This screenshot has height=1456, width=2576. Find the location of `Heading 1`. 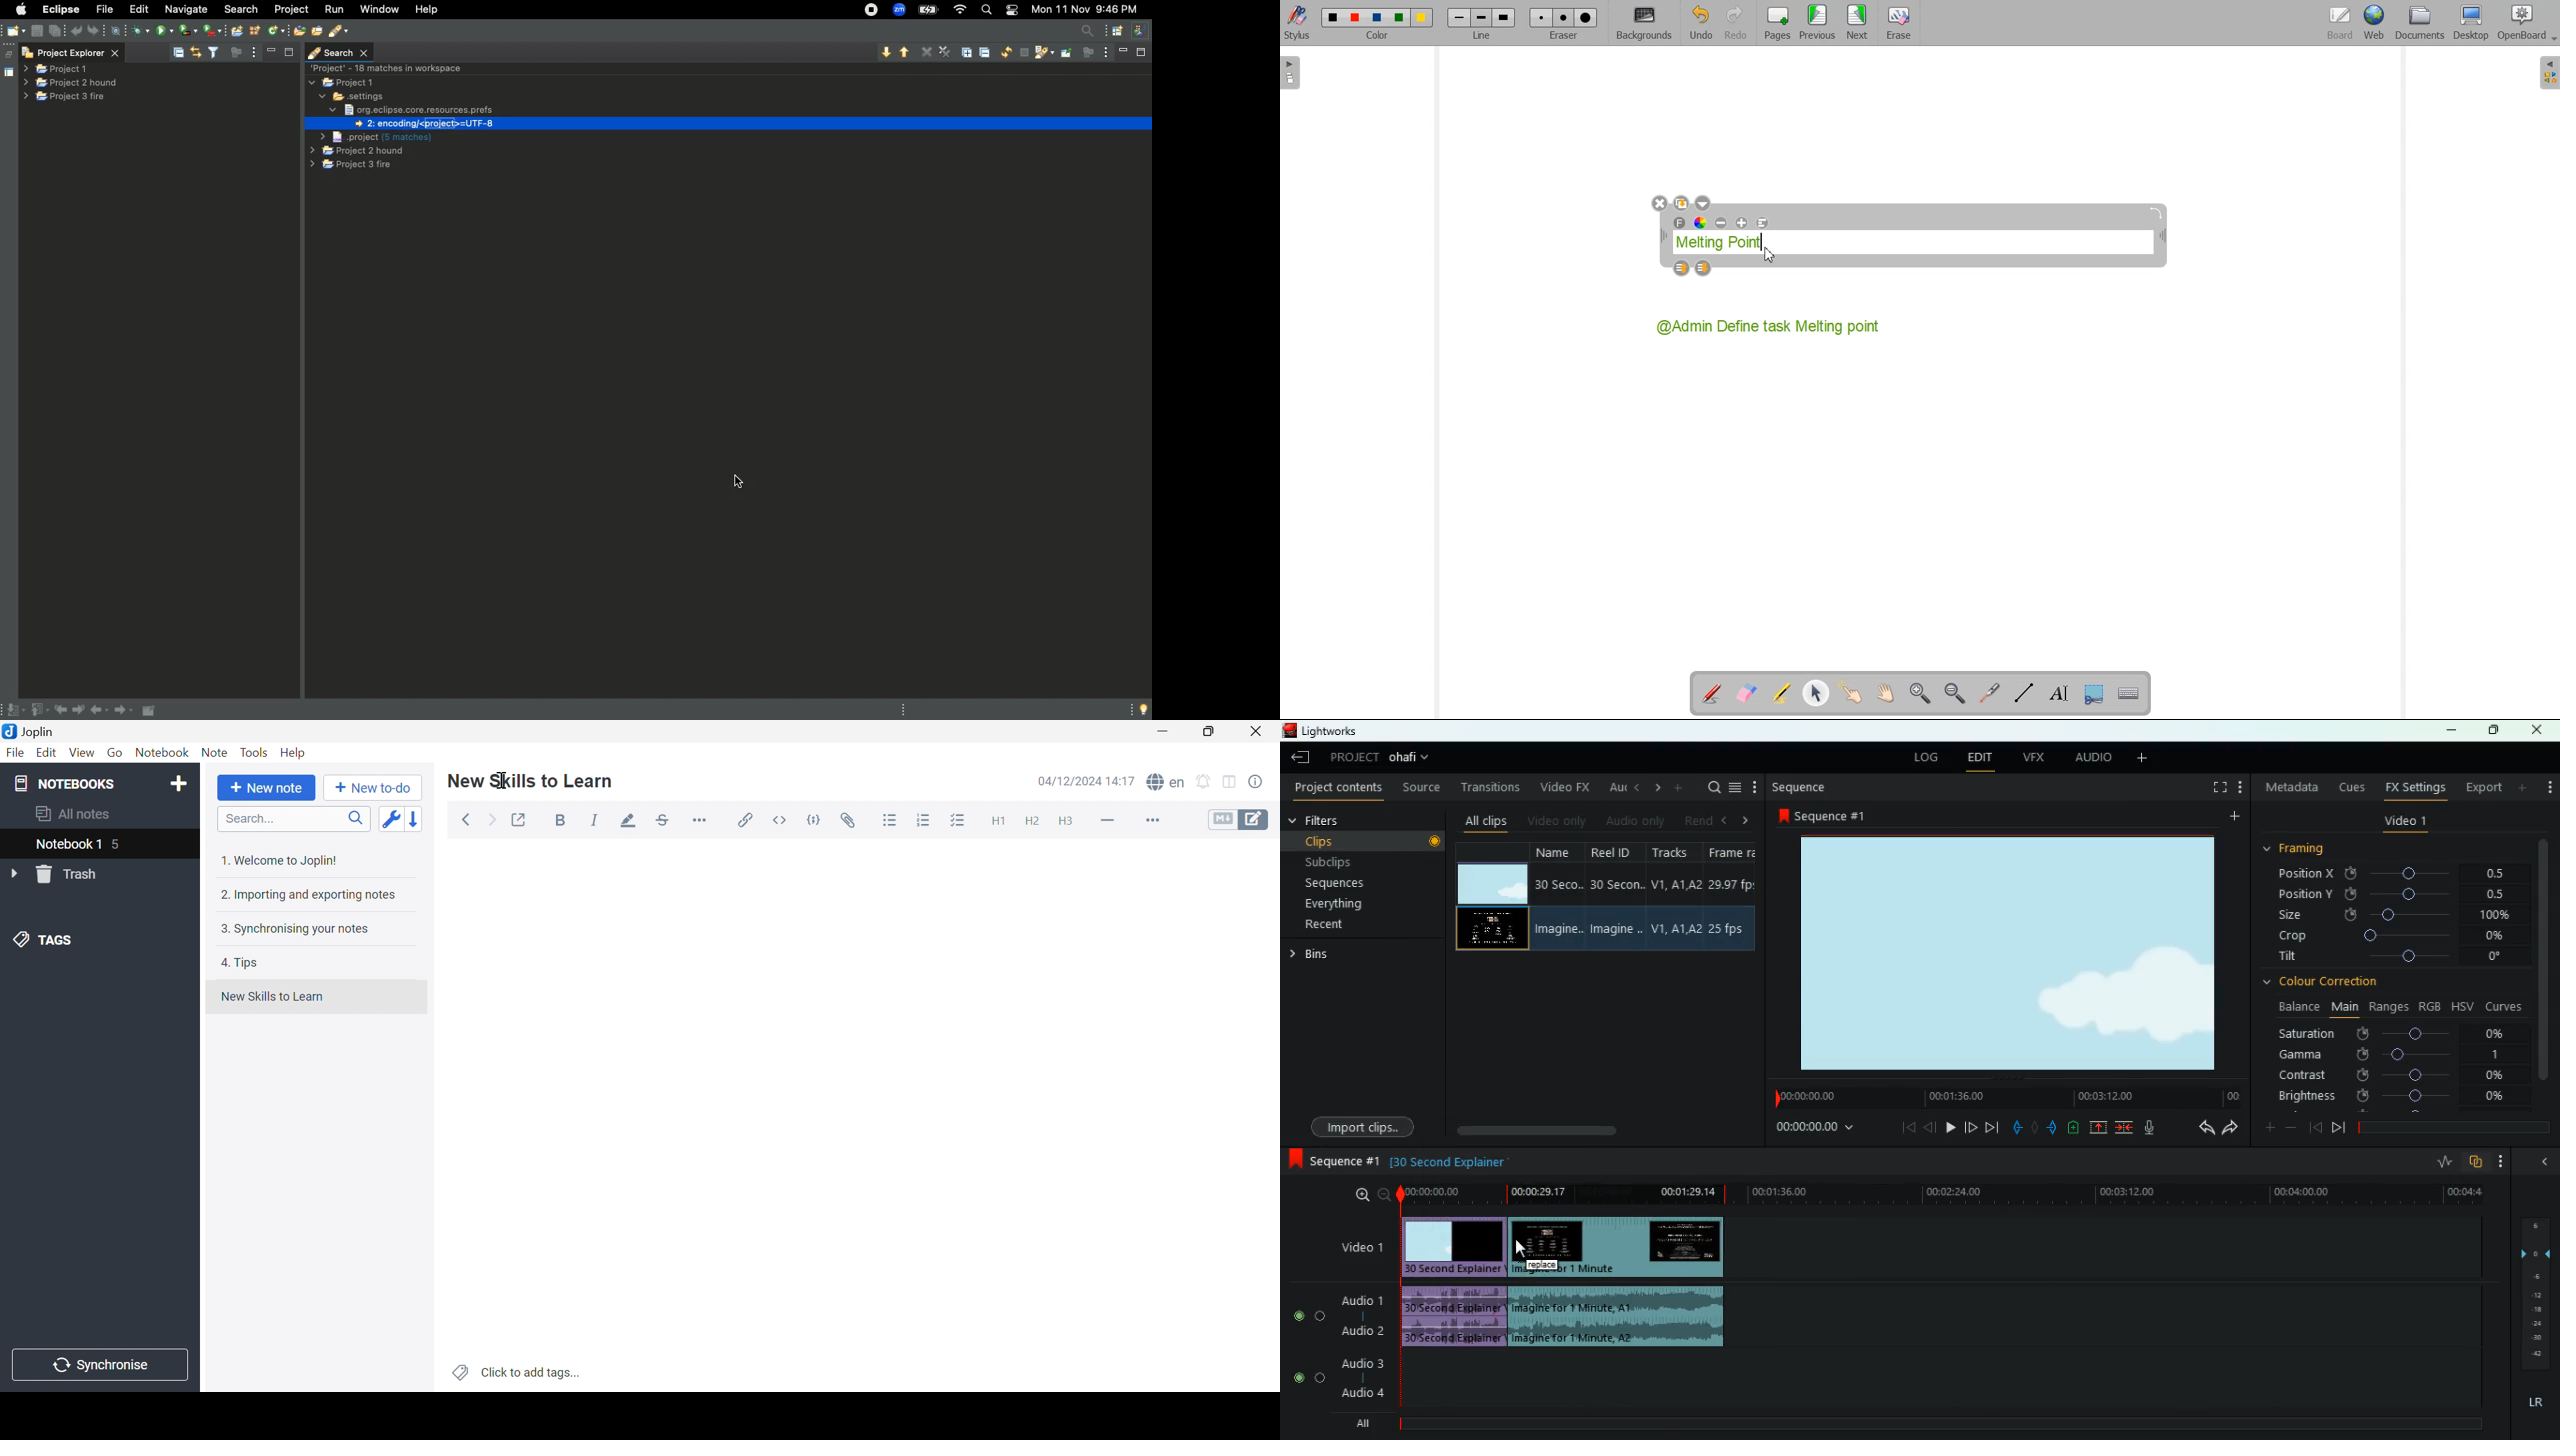

Heading 1 is located at coordinates (997, 822).